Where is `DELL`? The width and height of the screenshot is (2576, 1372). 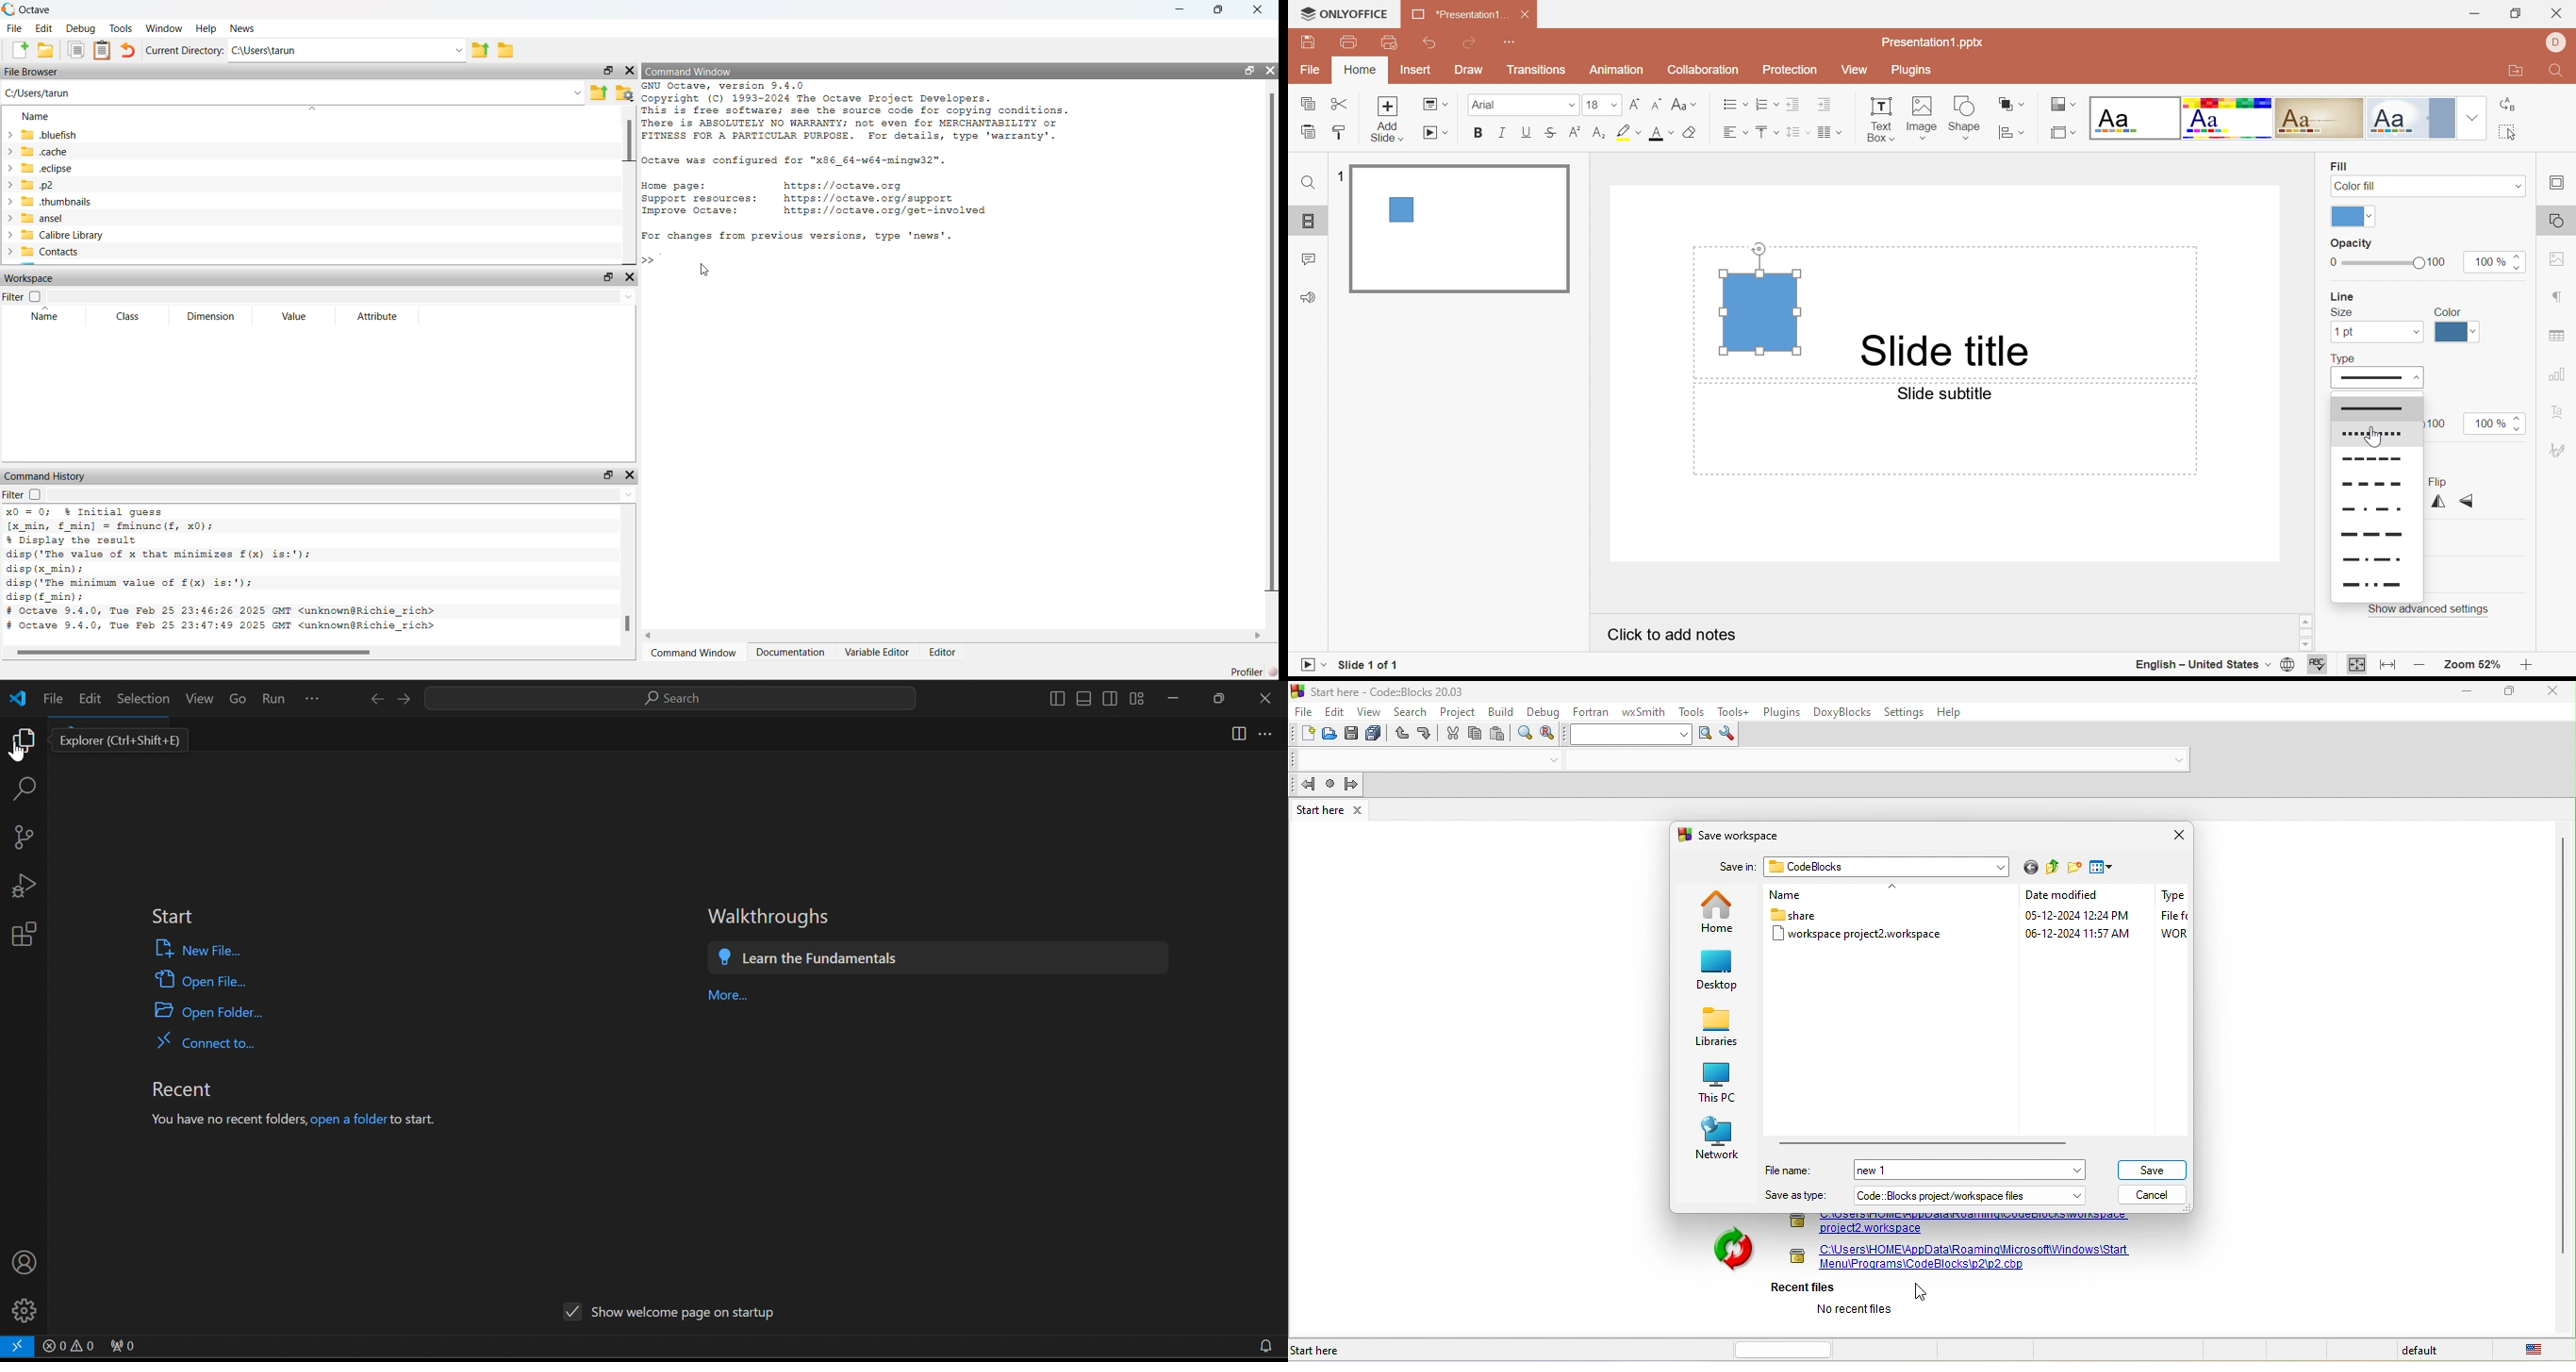
DELL is located at coordinates (2553, 42).